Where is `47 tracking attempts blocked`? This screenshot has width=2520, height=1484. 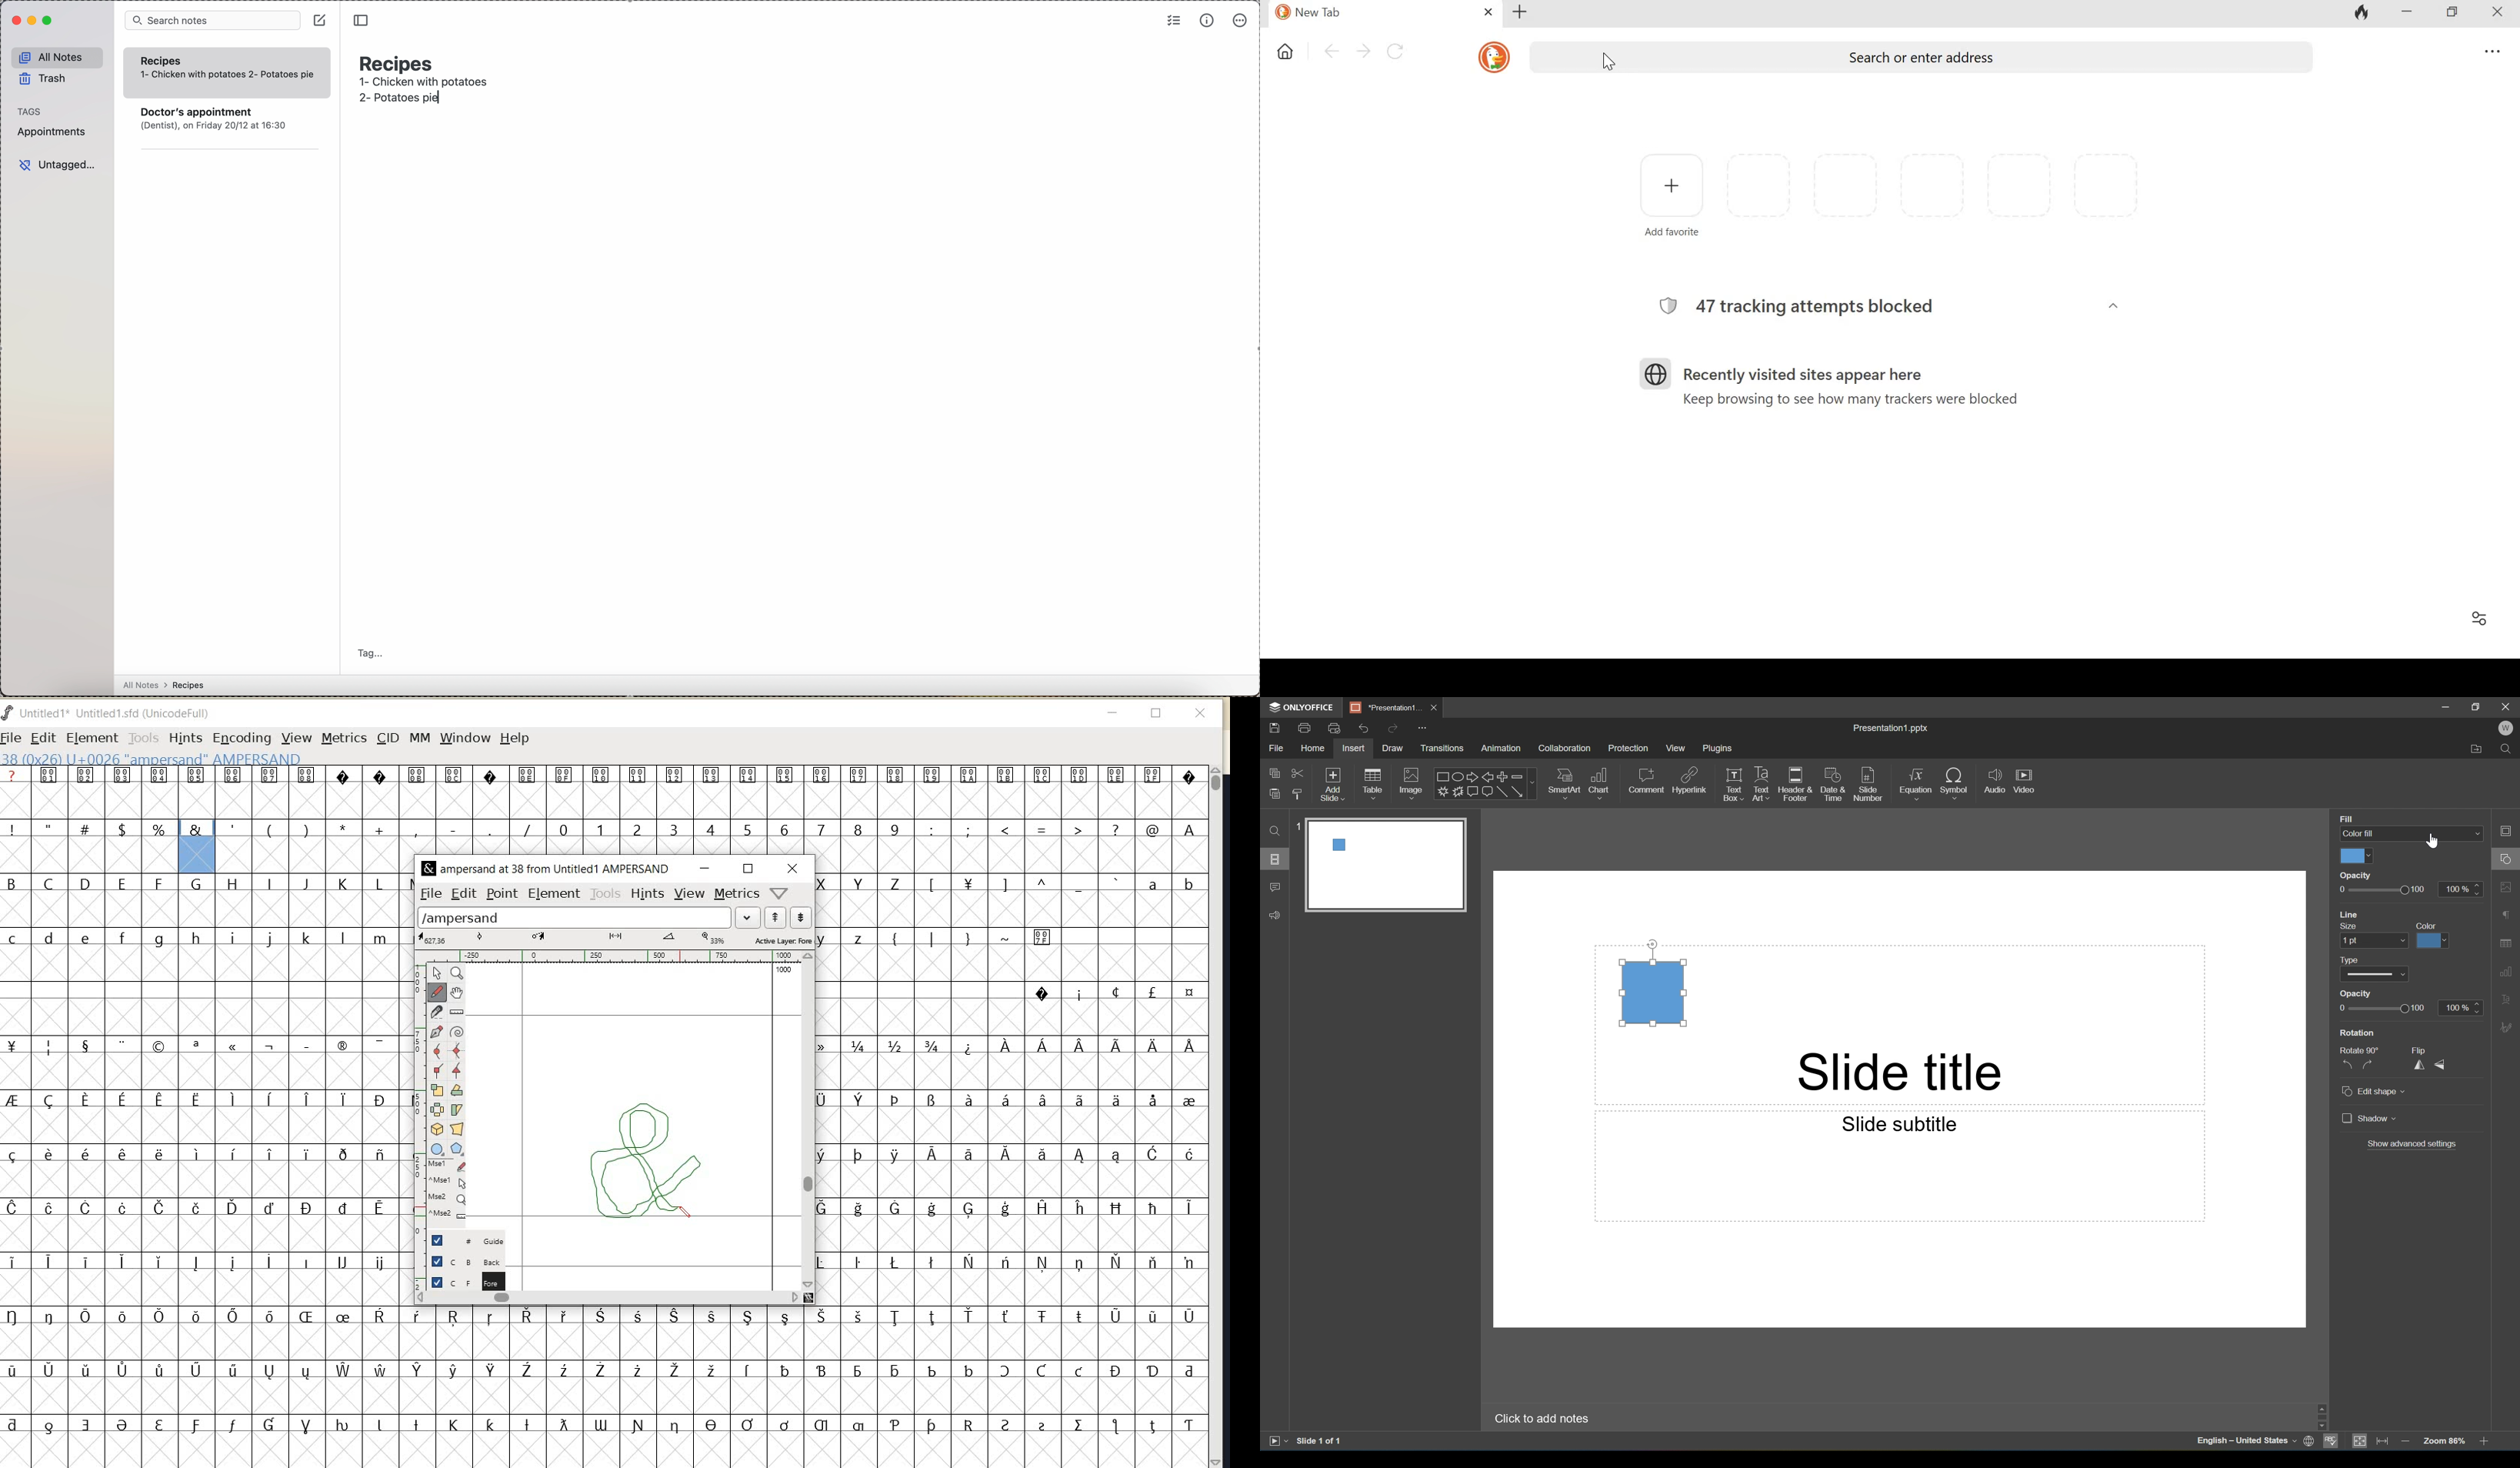
47 tracking attempts blocked is located at coordinates (1819, 307).